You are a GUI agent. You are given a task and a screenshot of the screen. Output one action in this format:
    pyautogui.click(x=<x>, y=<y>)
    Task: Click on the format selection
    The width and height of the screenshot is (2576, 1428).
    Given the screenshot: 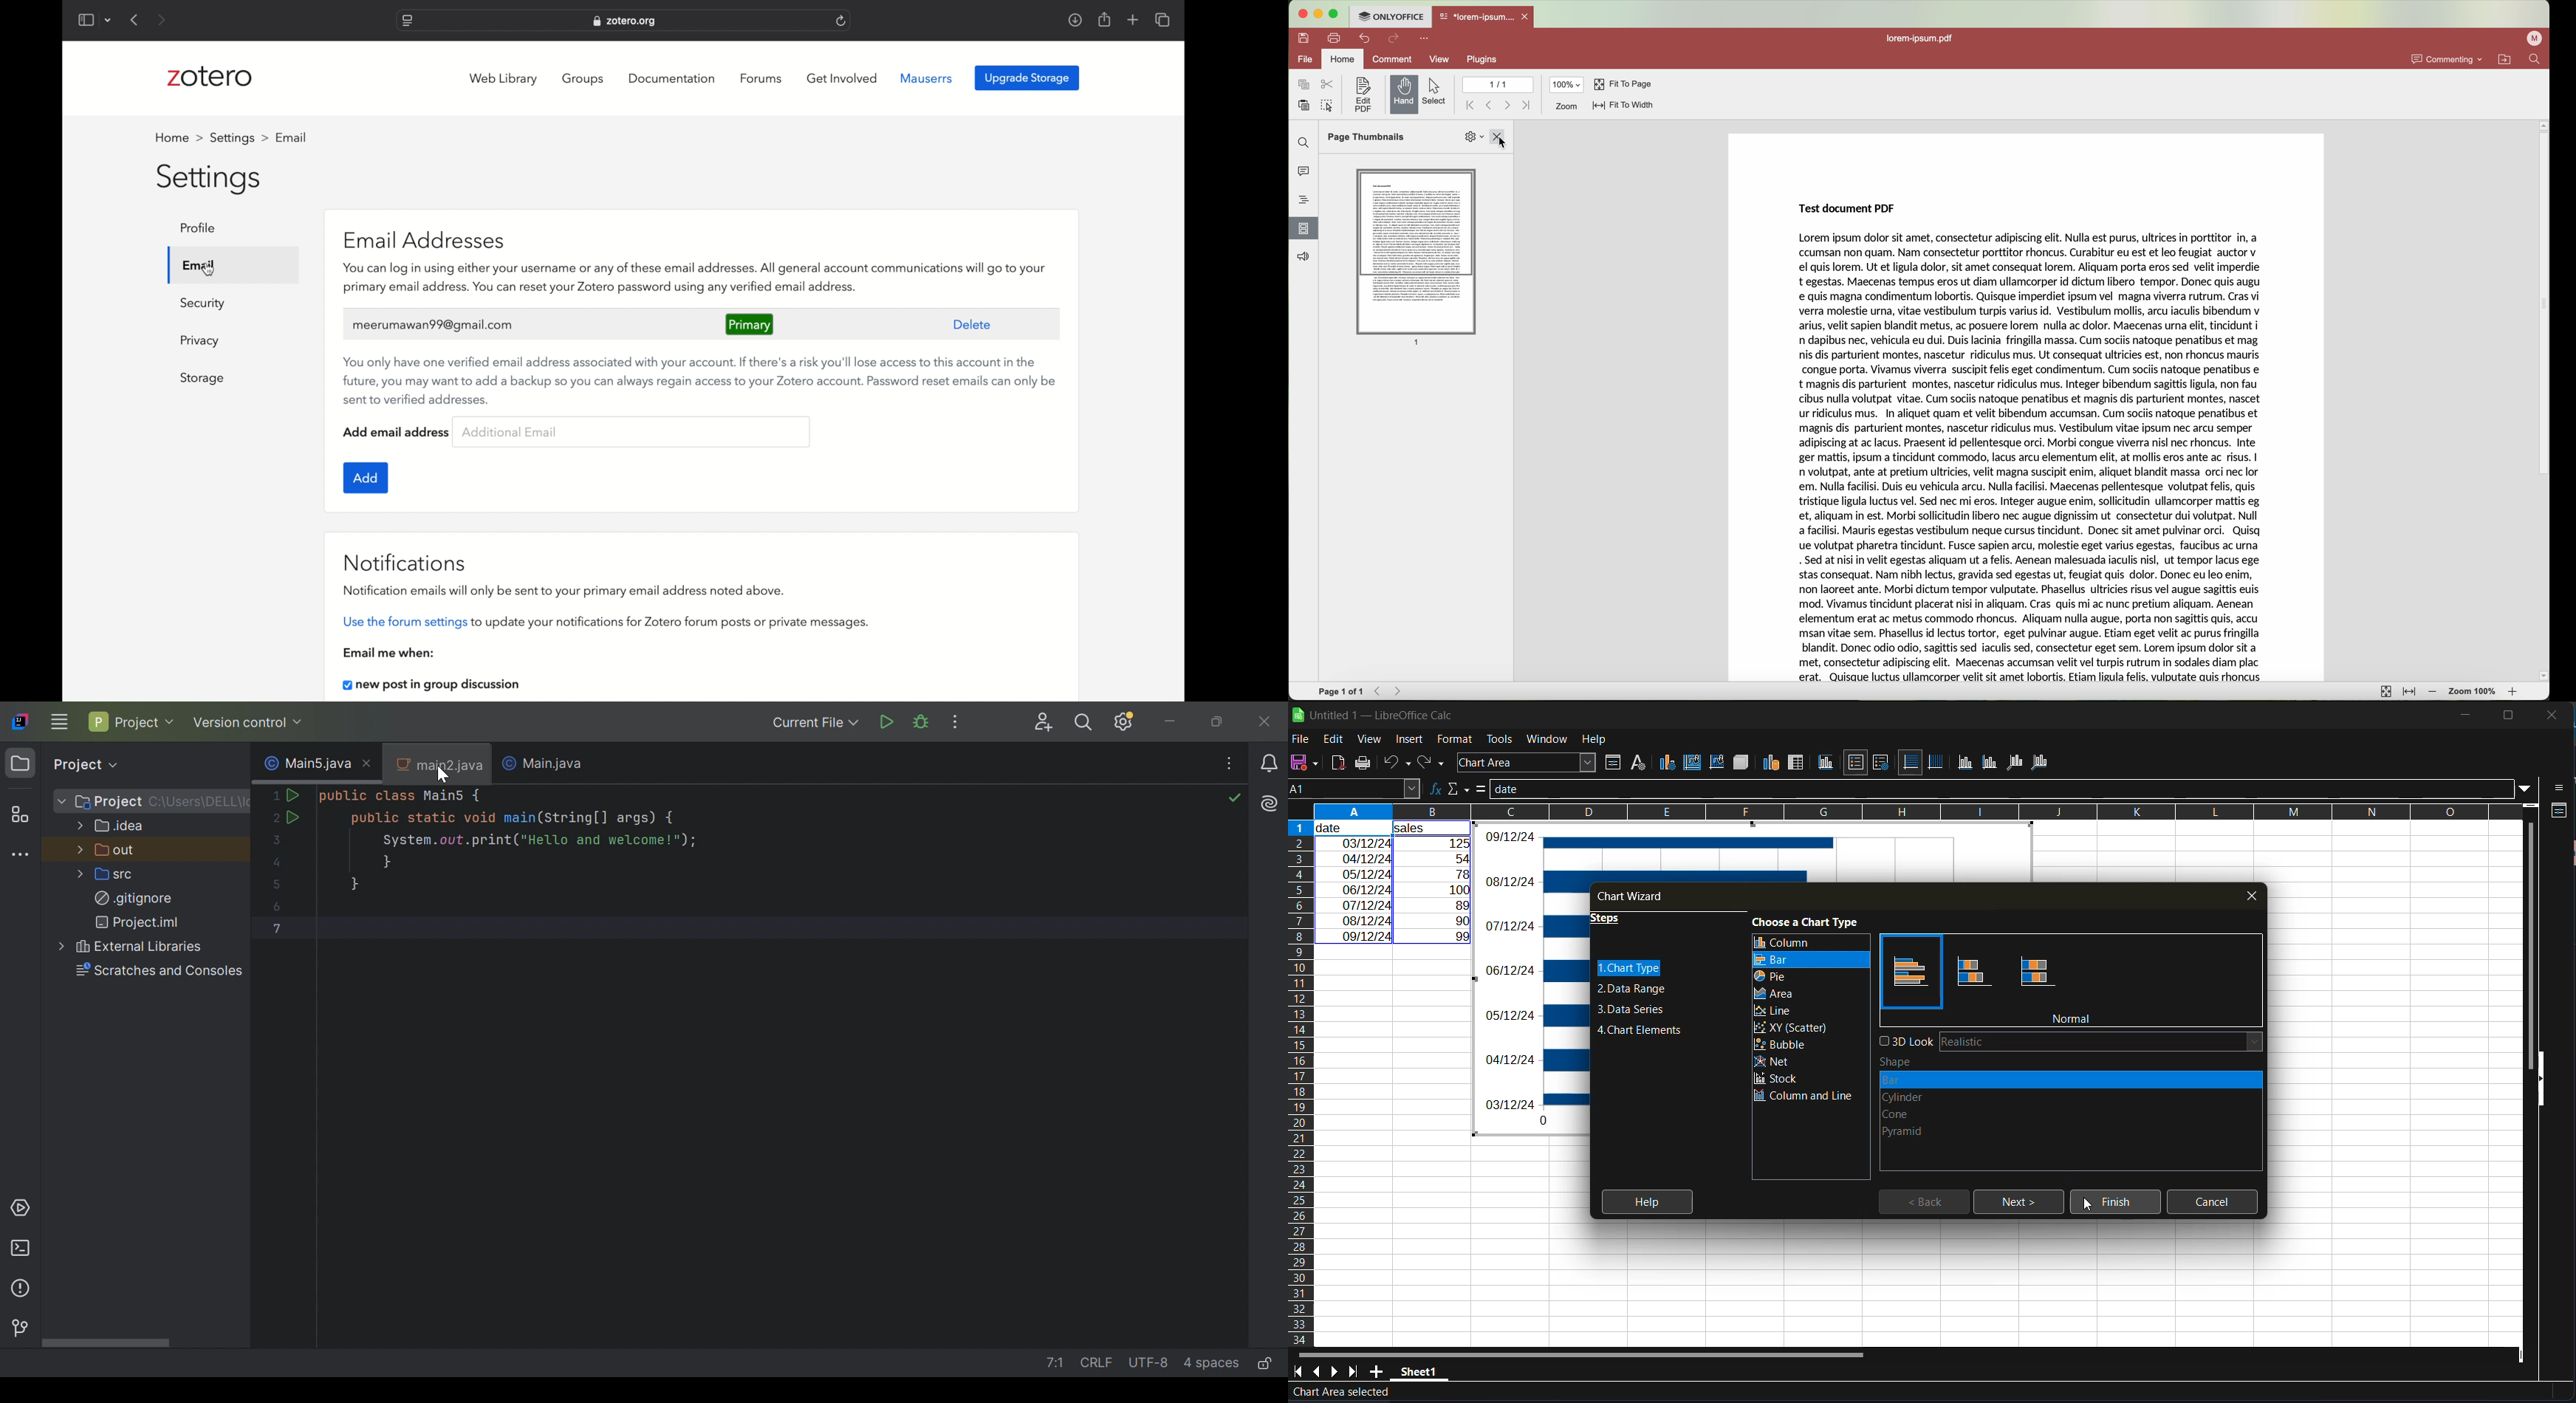 What is the action you would take?
    pyautogui.click(x=1611, y=764)
    